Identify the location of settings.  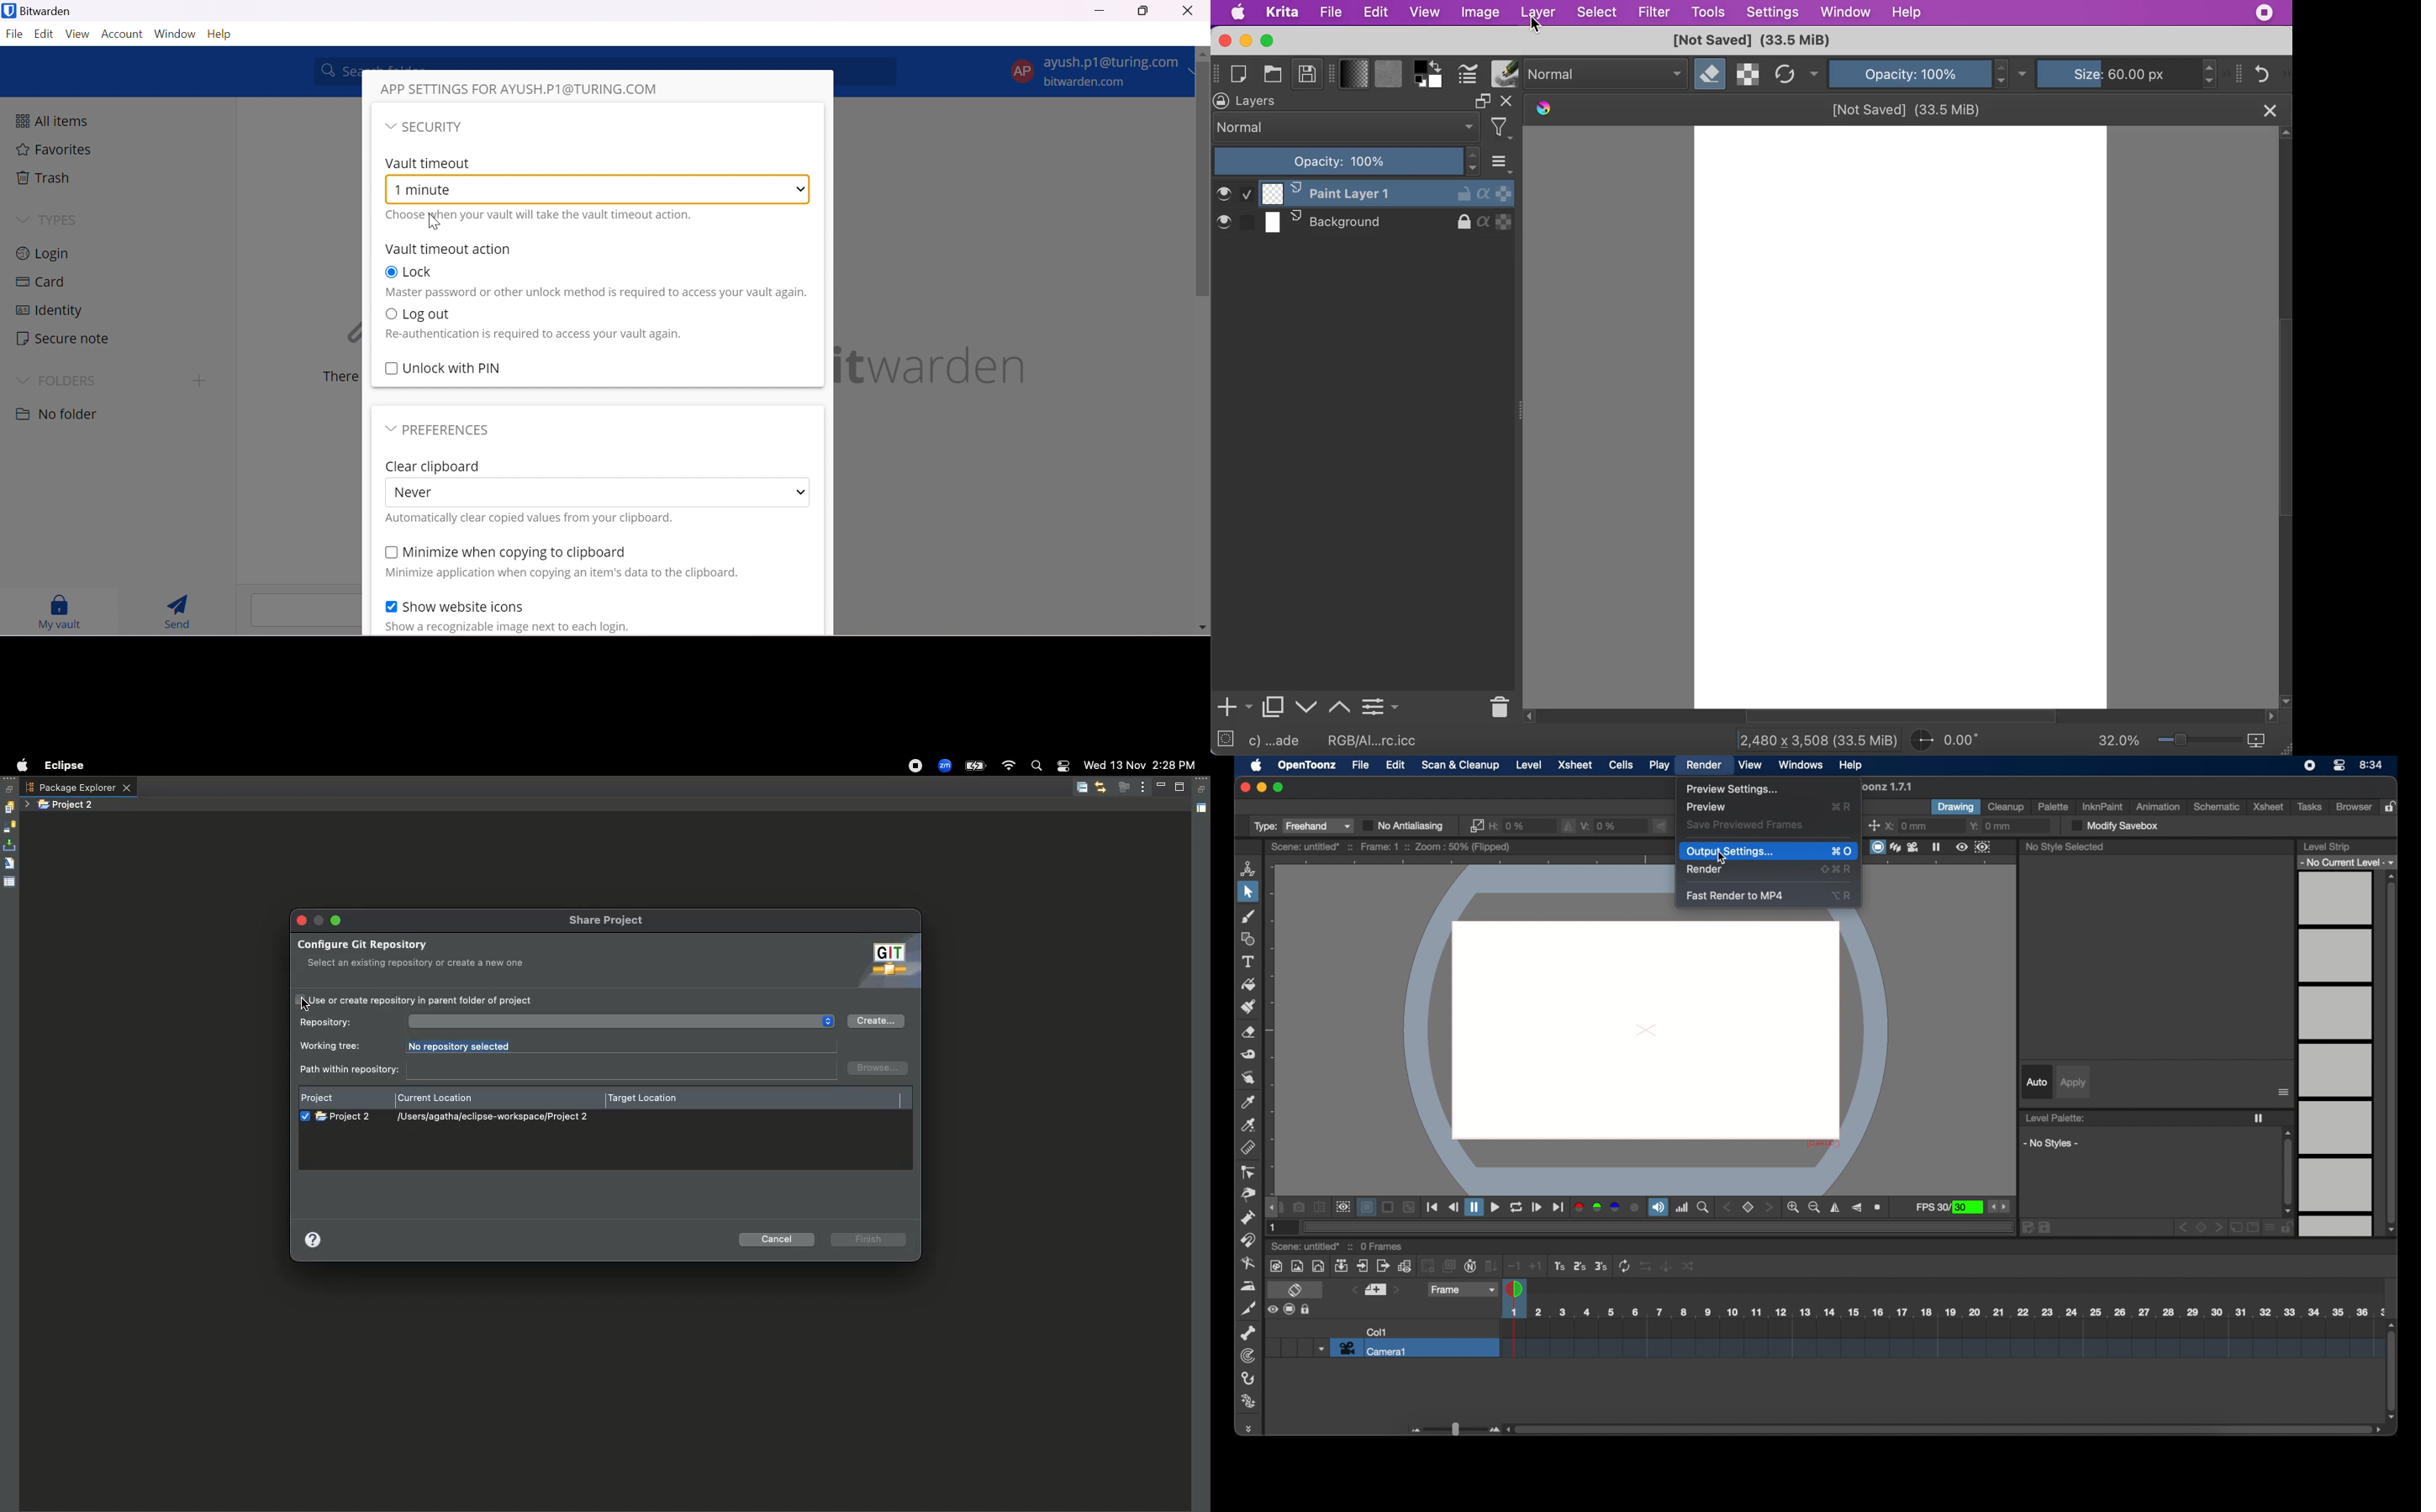
(1772, 13).